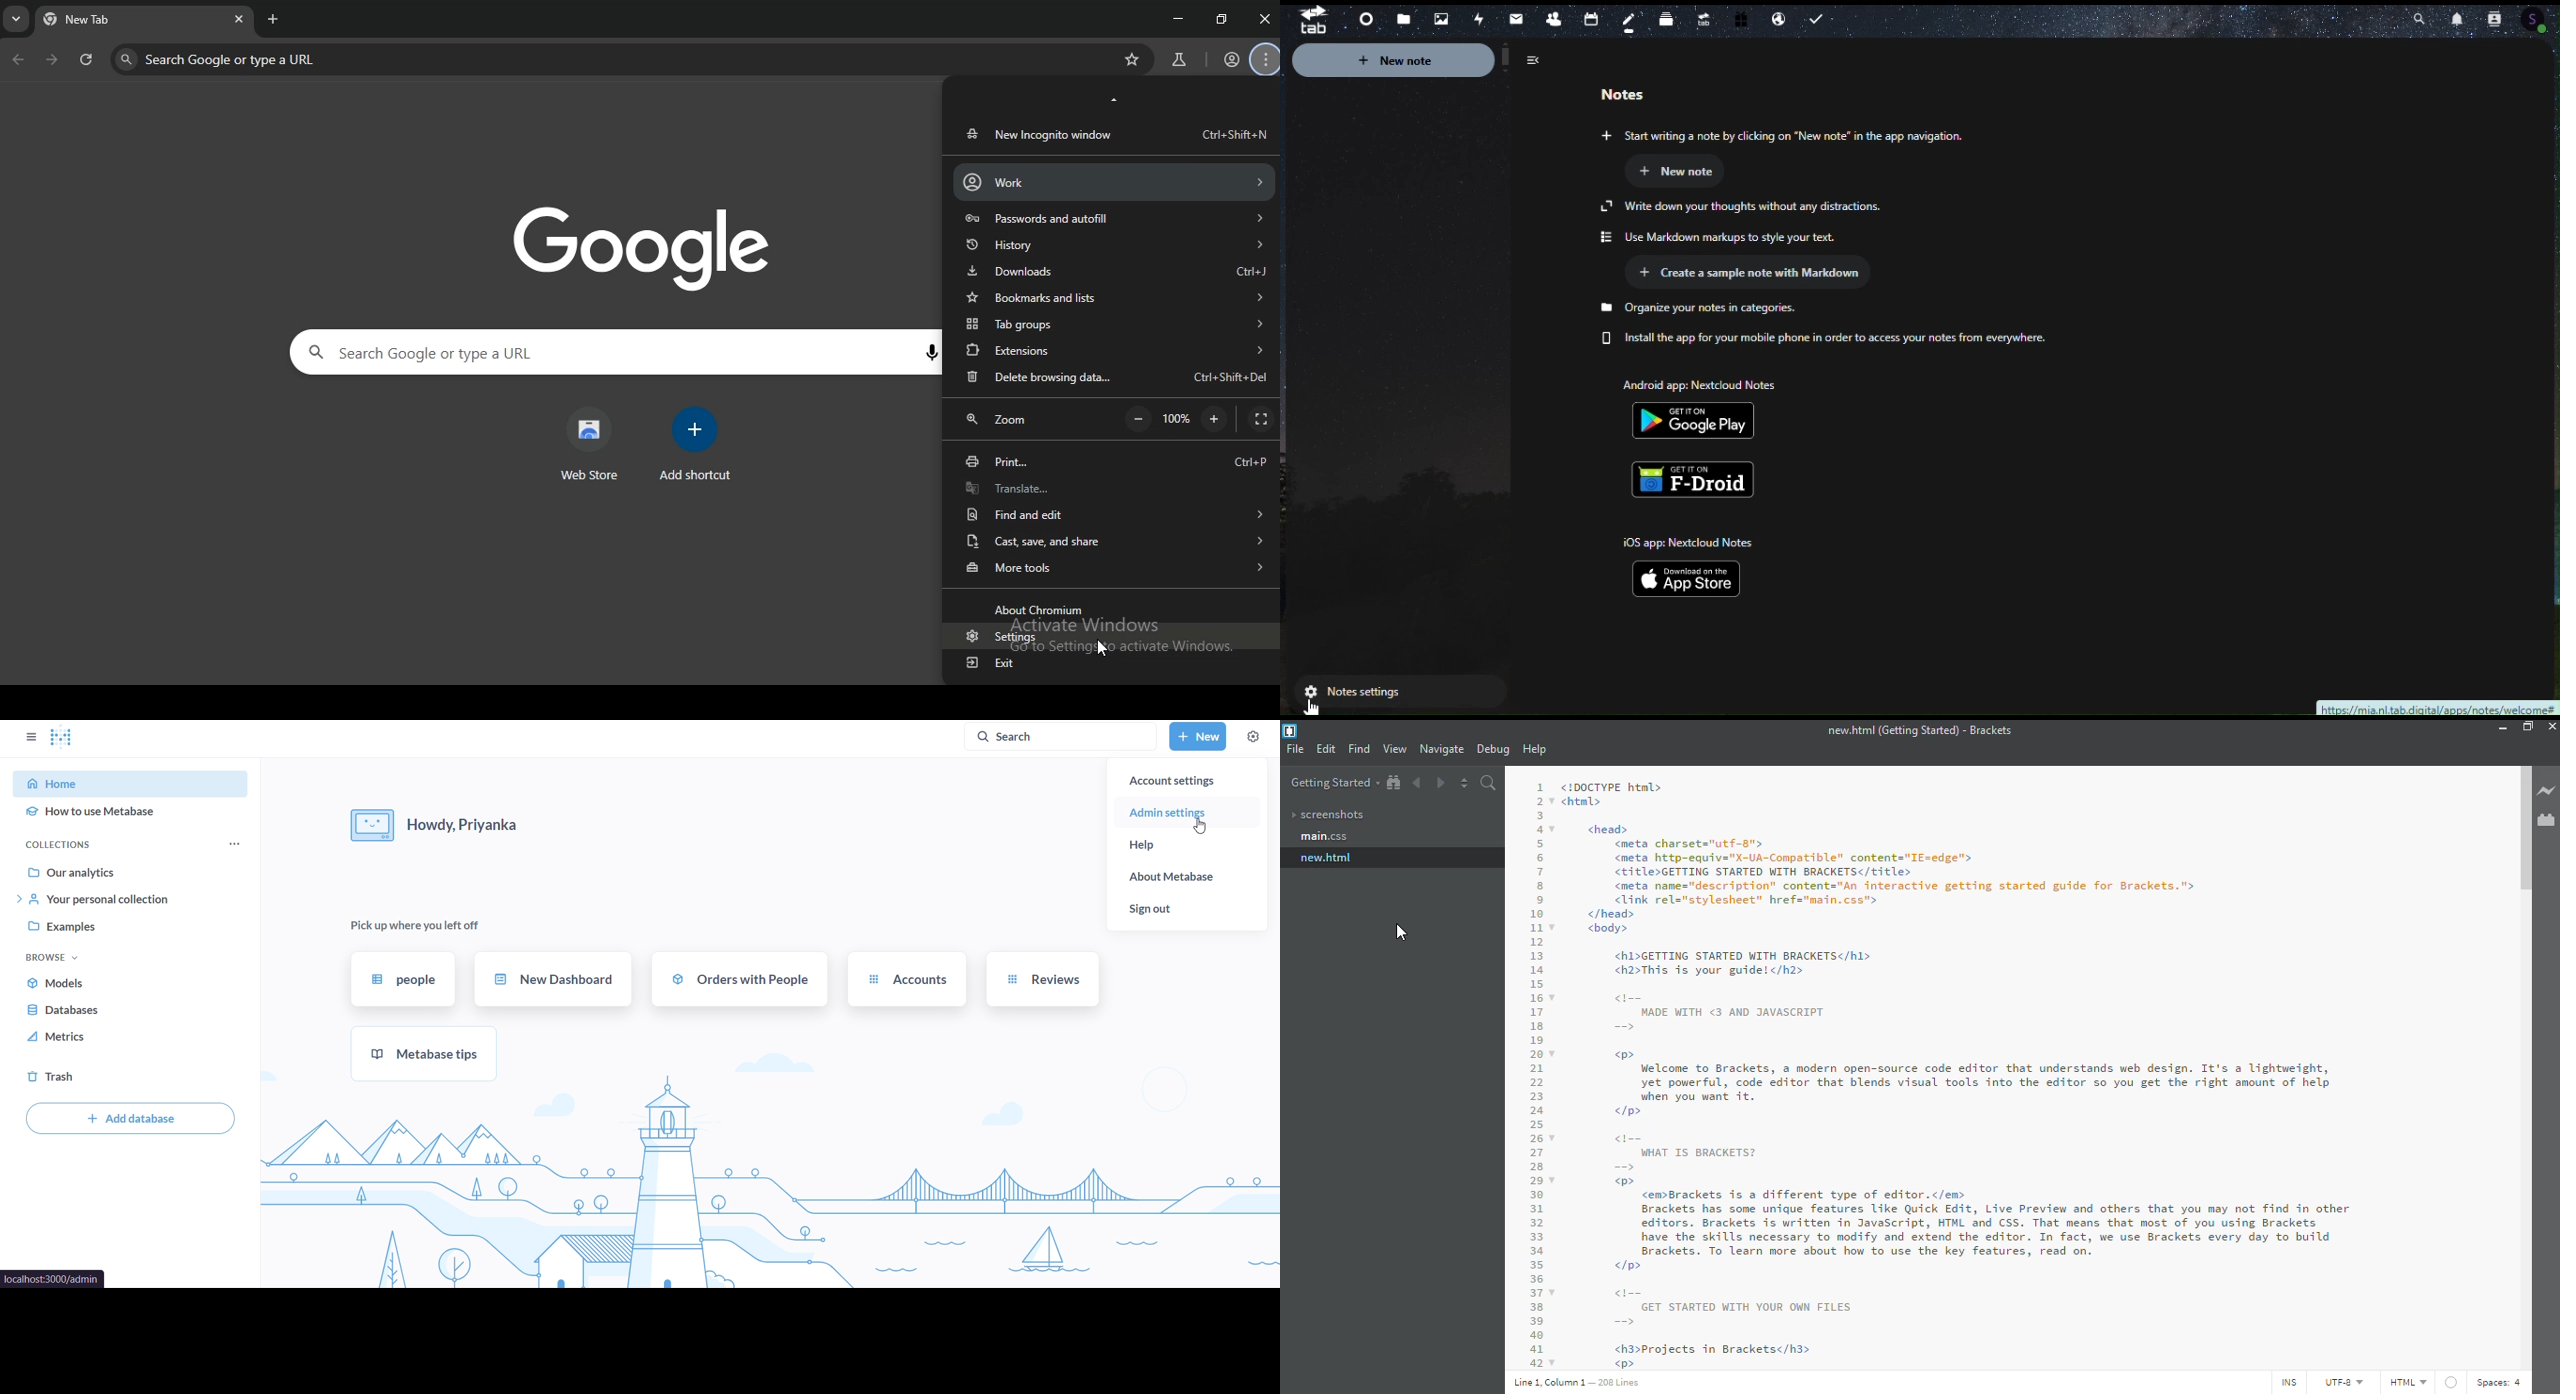 Image resolution: width=2576 pixels, height=1400 pixels. Describe the element at coordinates (1778, 20) in the screenshot. I see `Email handling` at that location.